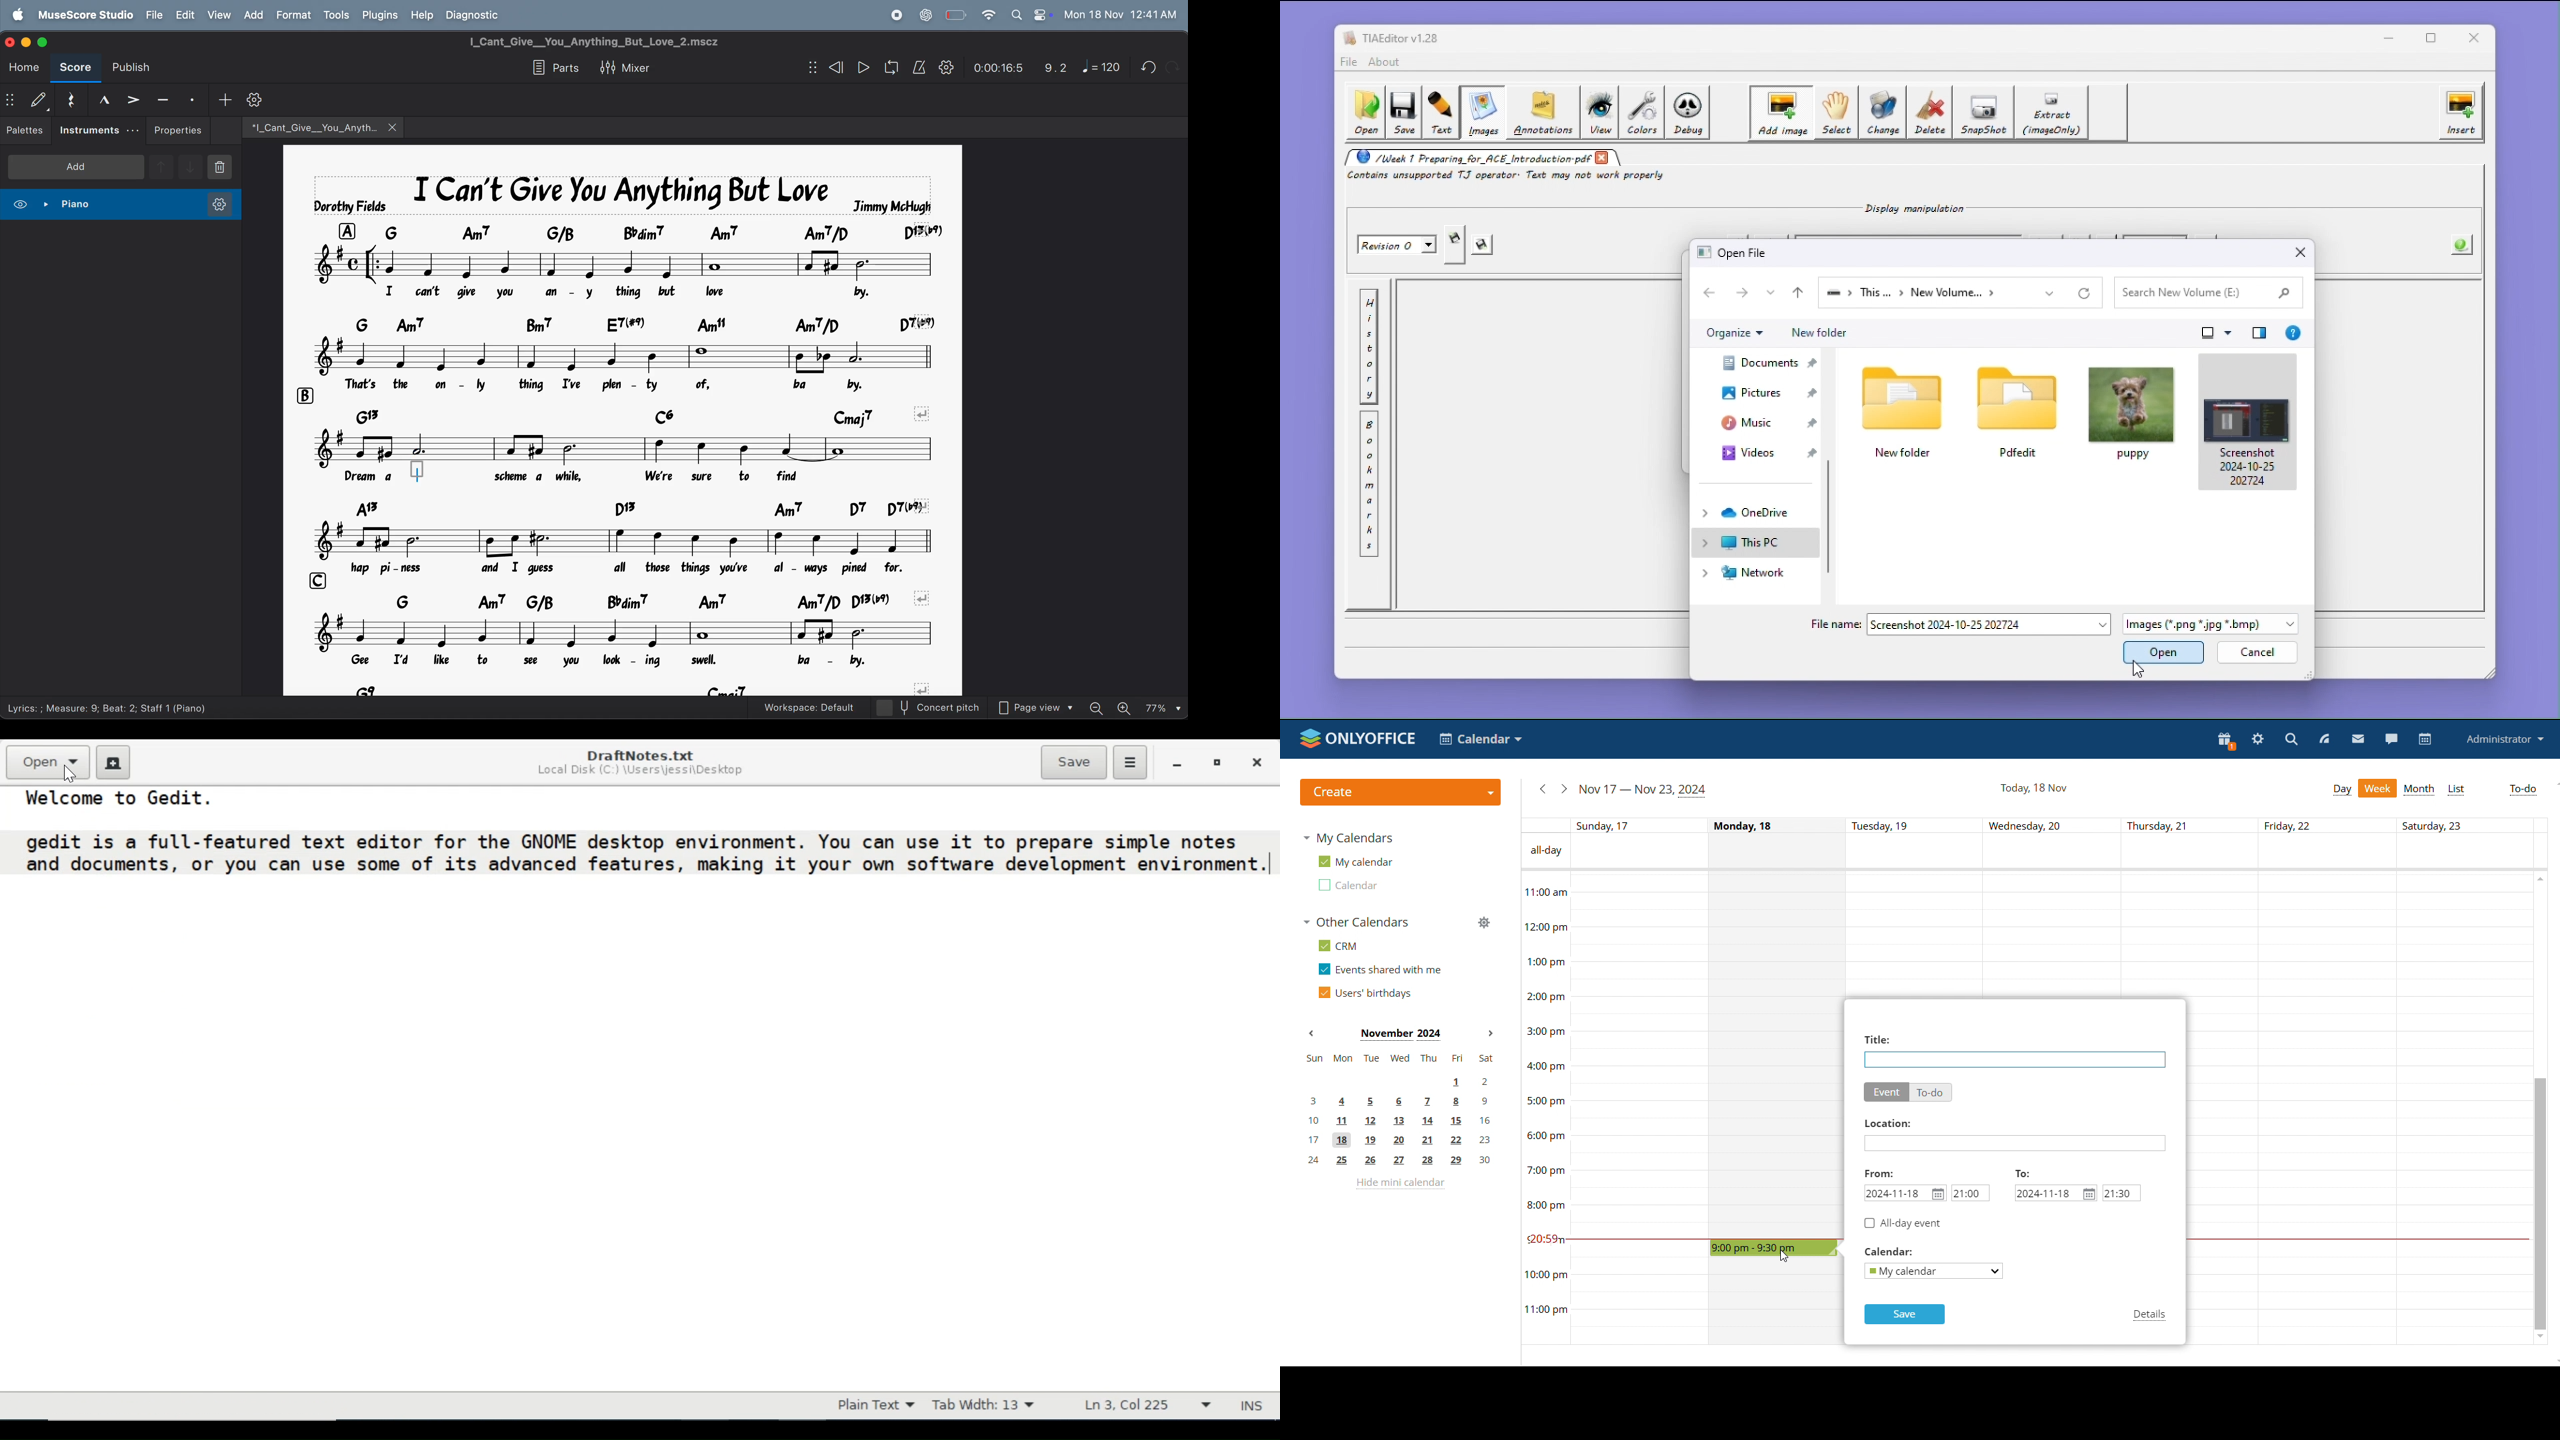  Describe the element at coordinates (113, 762) in the screenshot. I see `Create New` at that location.